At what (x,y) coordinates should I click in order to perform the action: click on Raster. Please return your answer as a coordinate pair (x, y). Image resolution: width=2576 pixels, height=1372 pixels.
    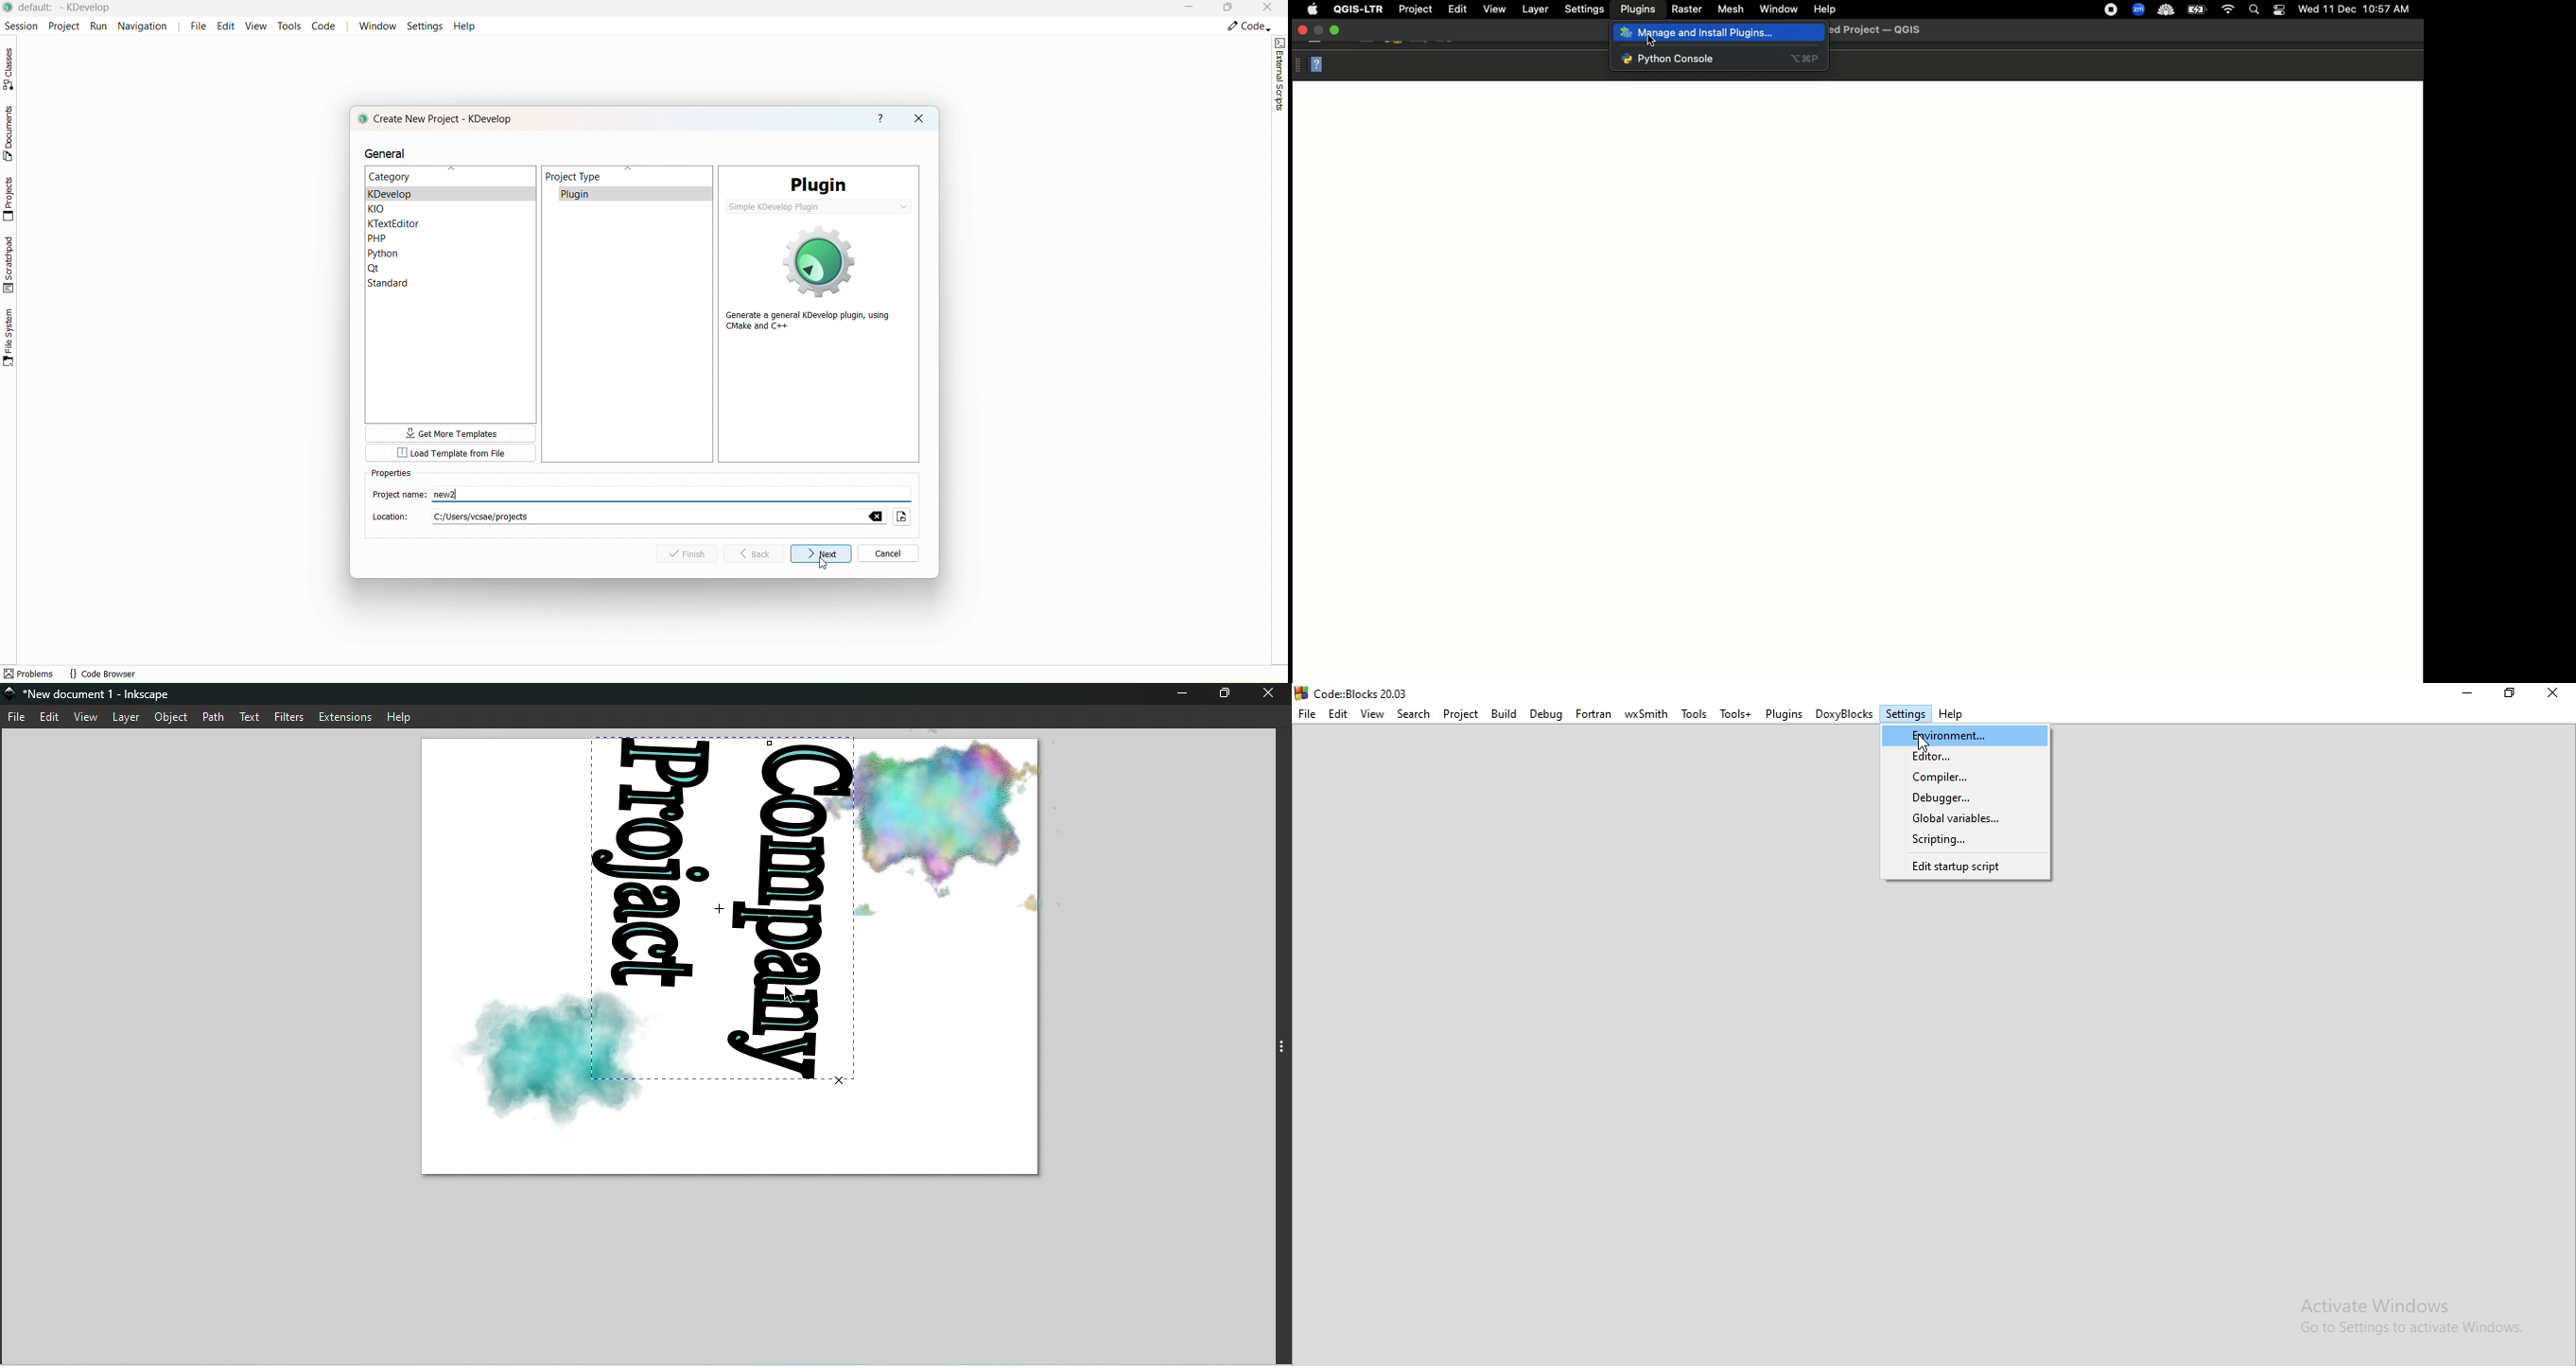
    Looking at the image, I should click on (1687, 10).